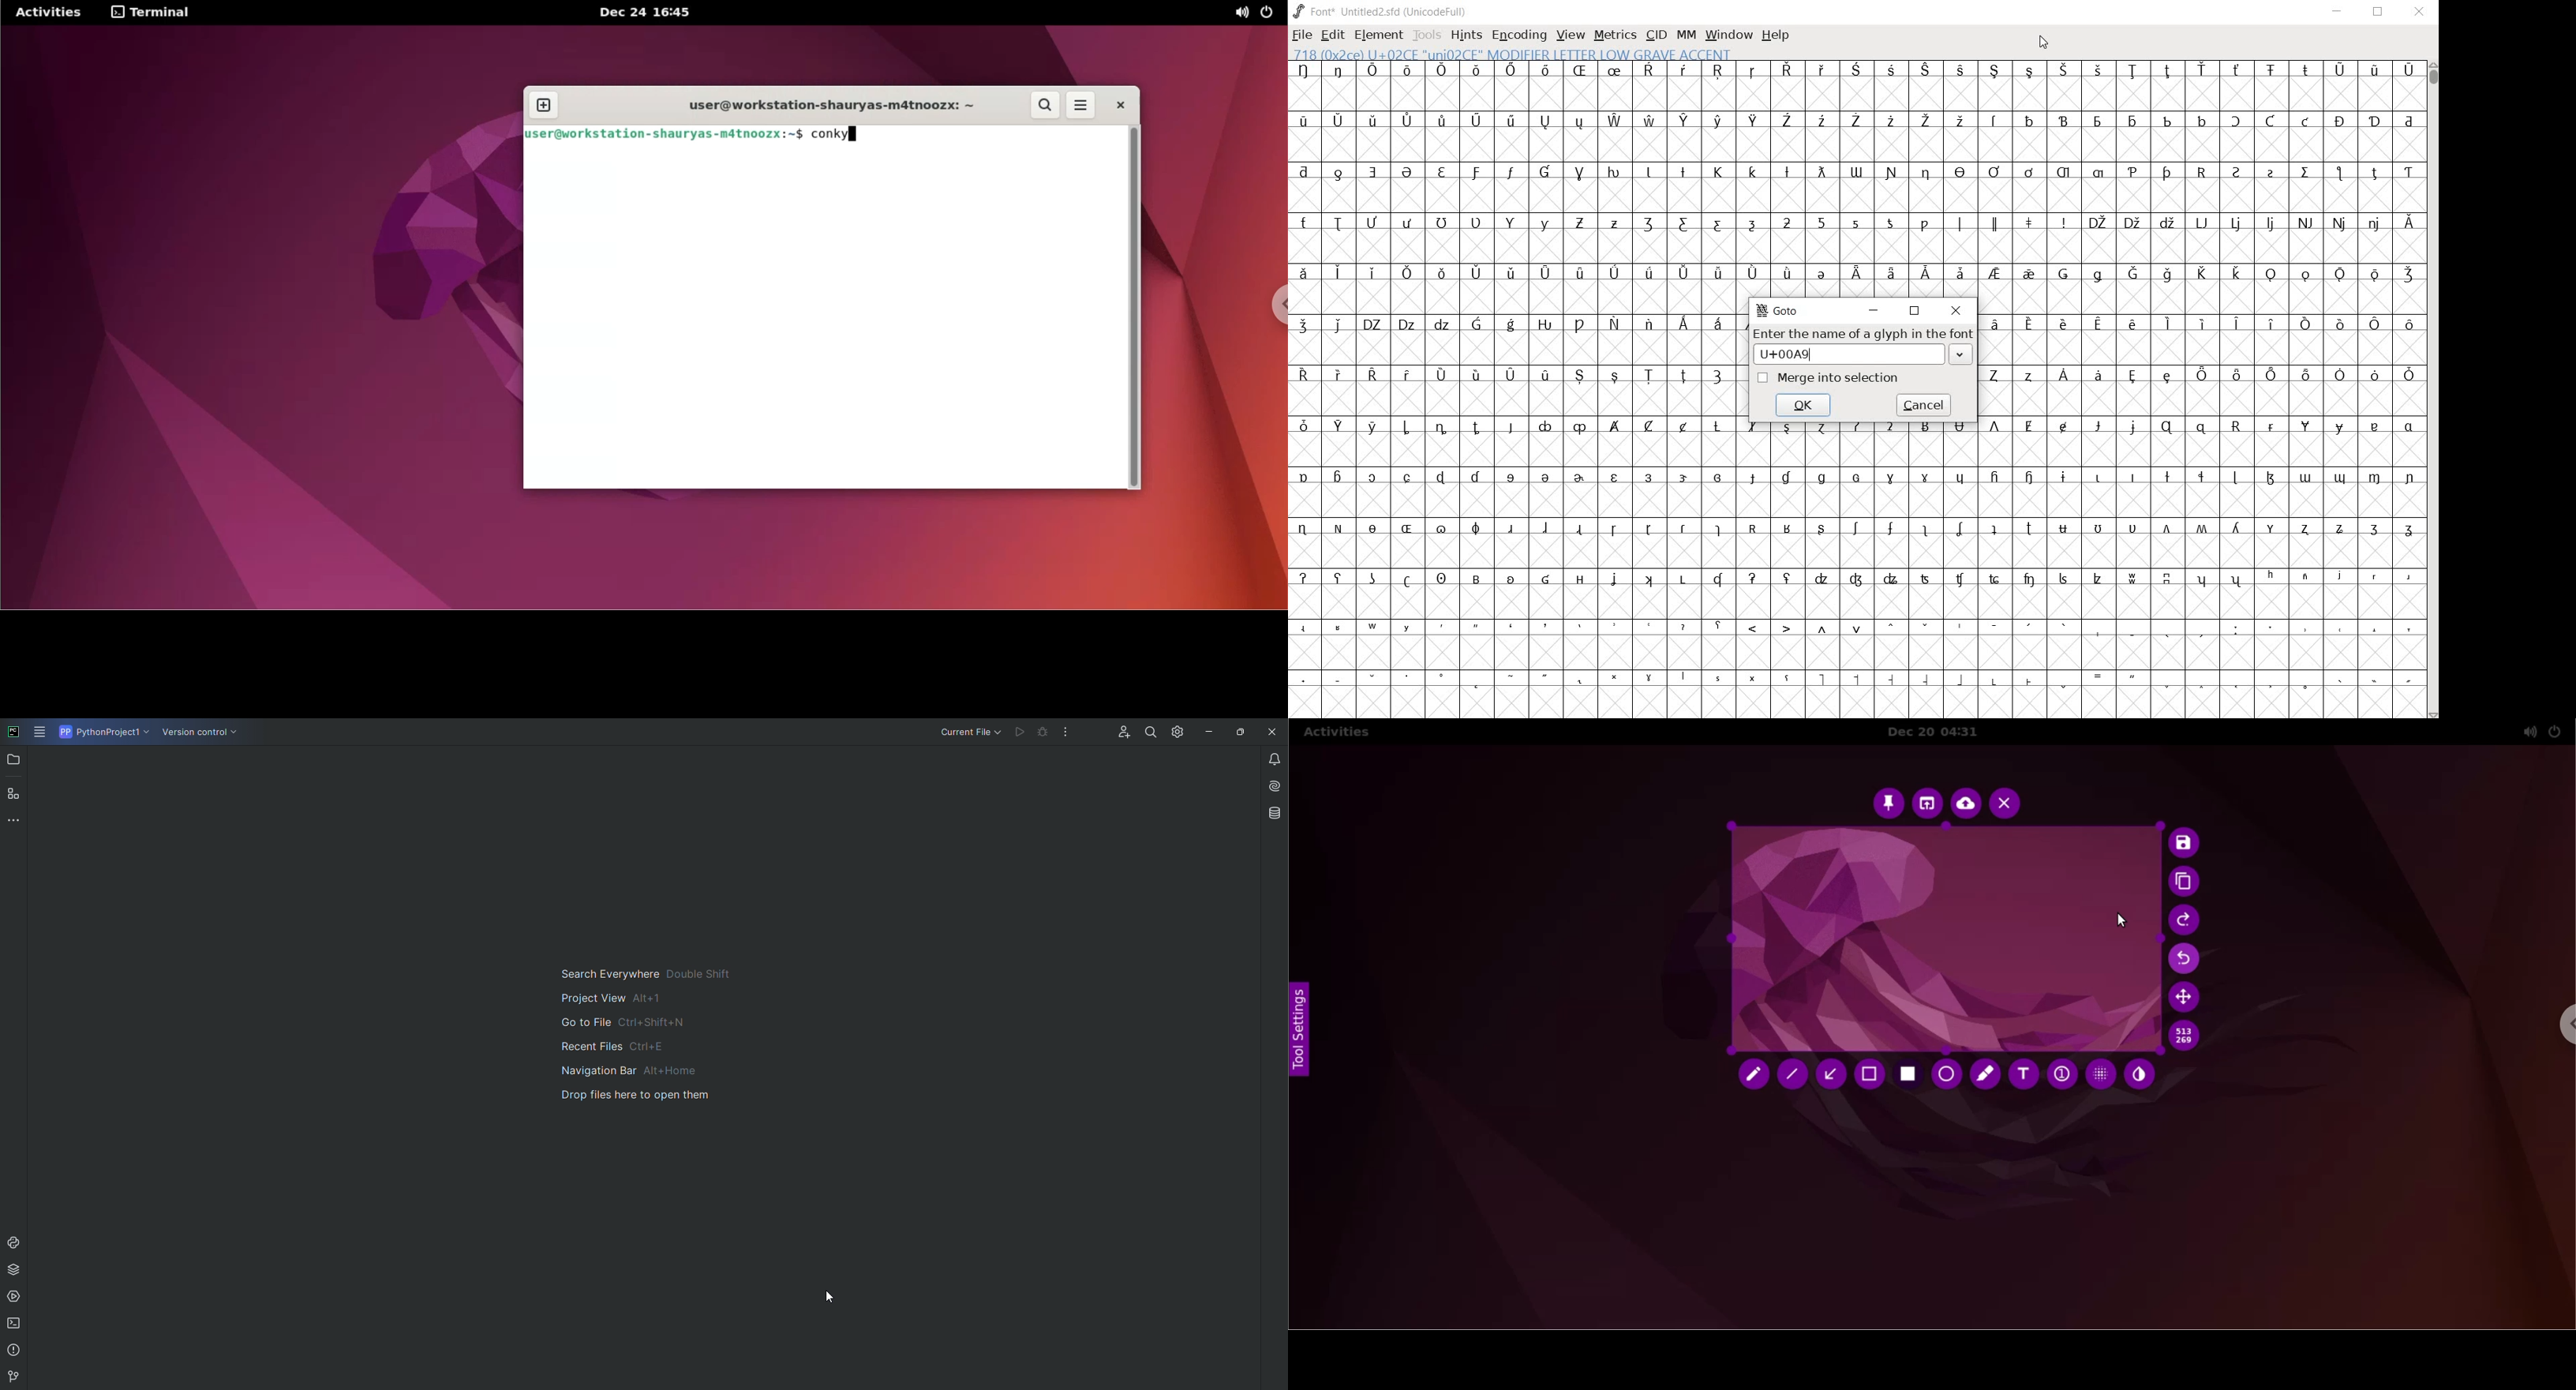  Describe the element at coordinates (1909, 1075) in the screenshot. I see `rectangle tool` at that location.